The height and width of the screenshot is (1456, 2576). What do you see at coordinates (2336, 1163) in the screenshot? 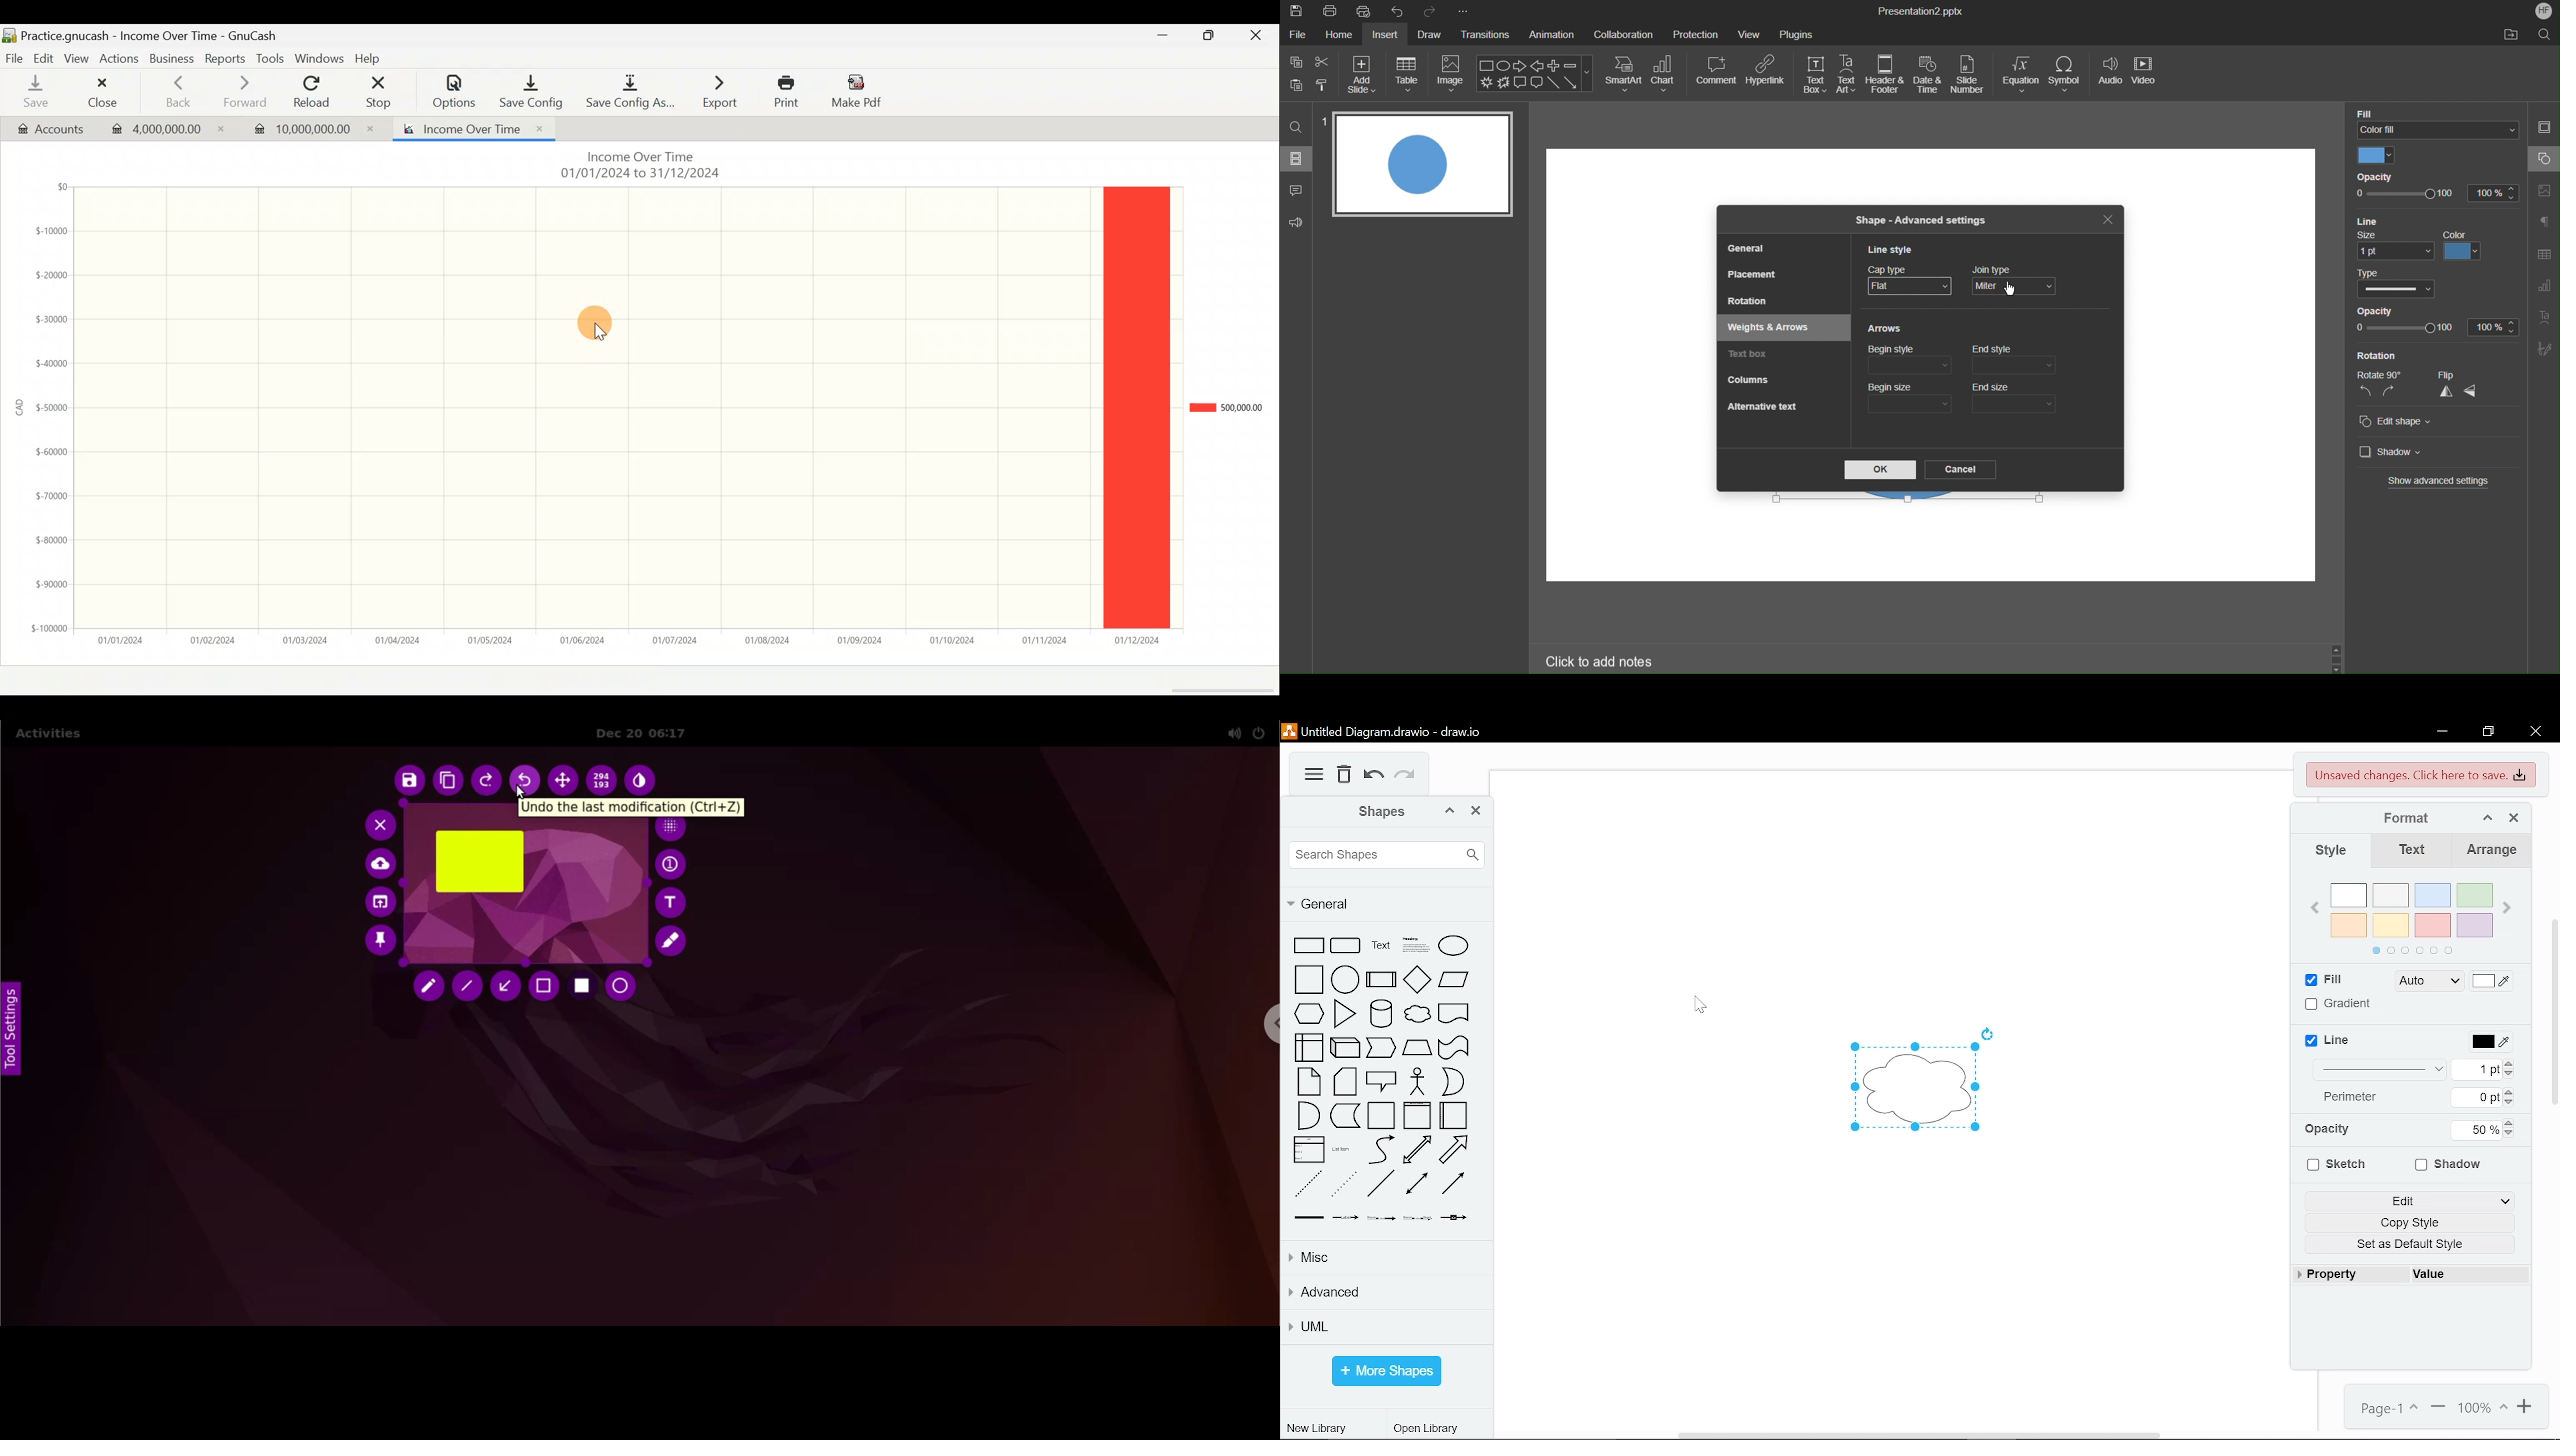
I see `sketch` at bounding box center [2336, 1163].